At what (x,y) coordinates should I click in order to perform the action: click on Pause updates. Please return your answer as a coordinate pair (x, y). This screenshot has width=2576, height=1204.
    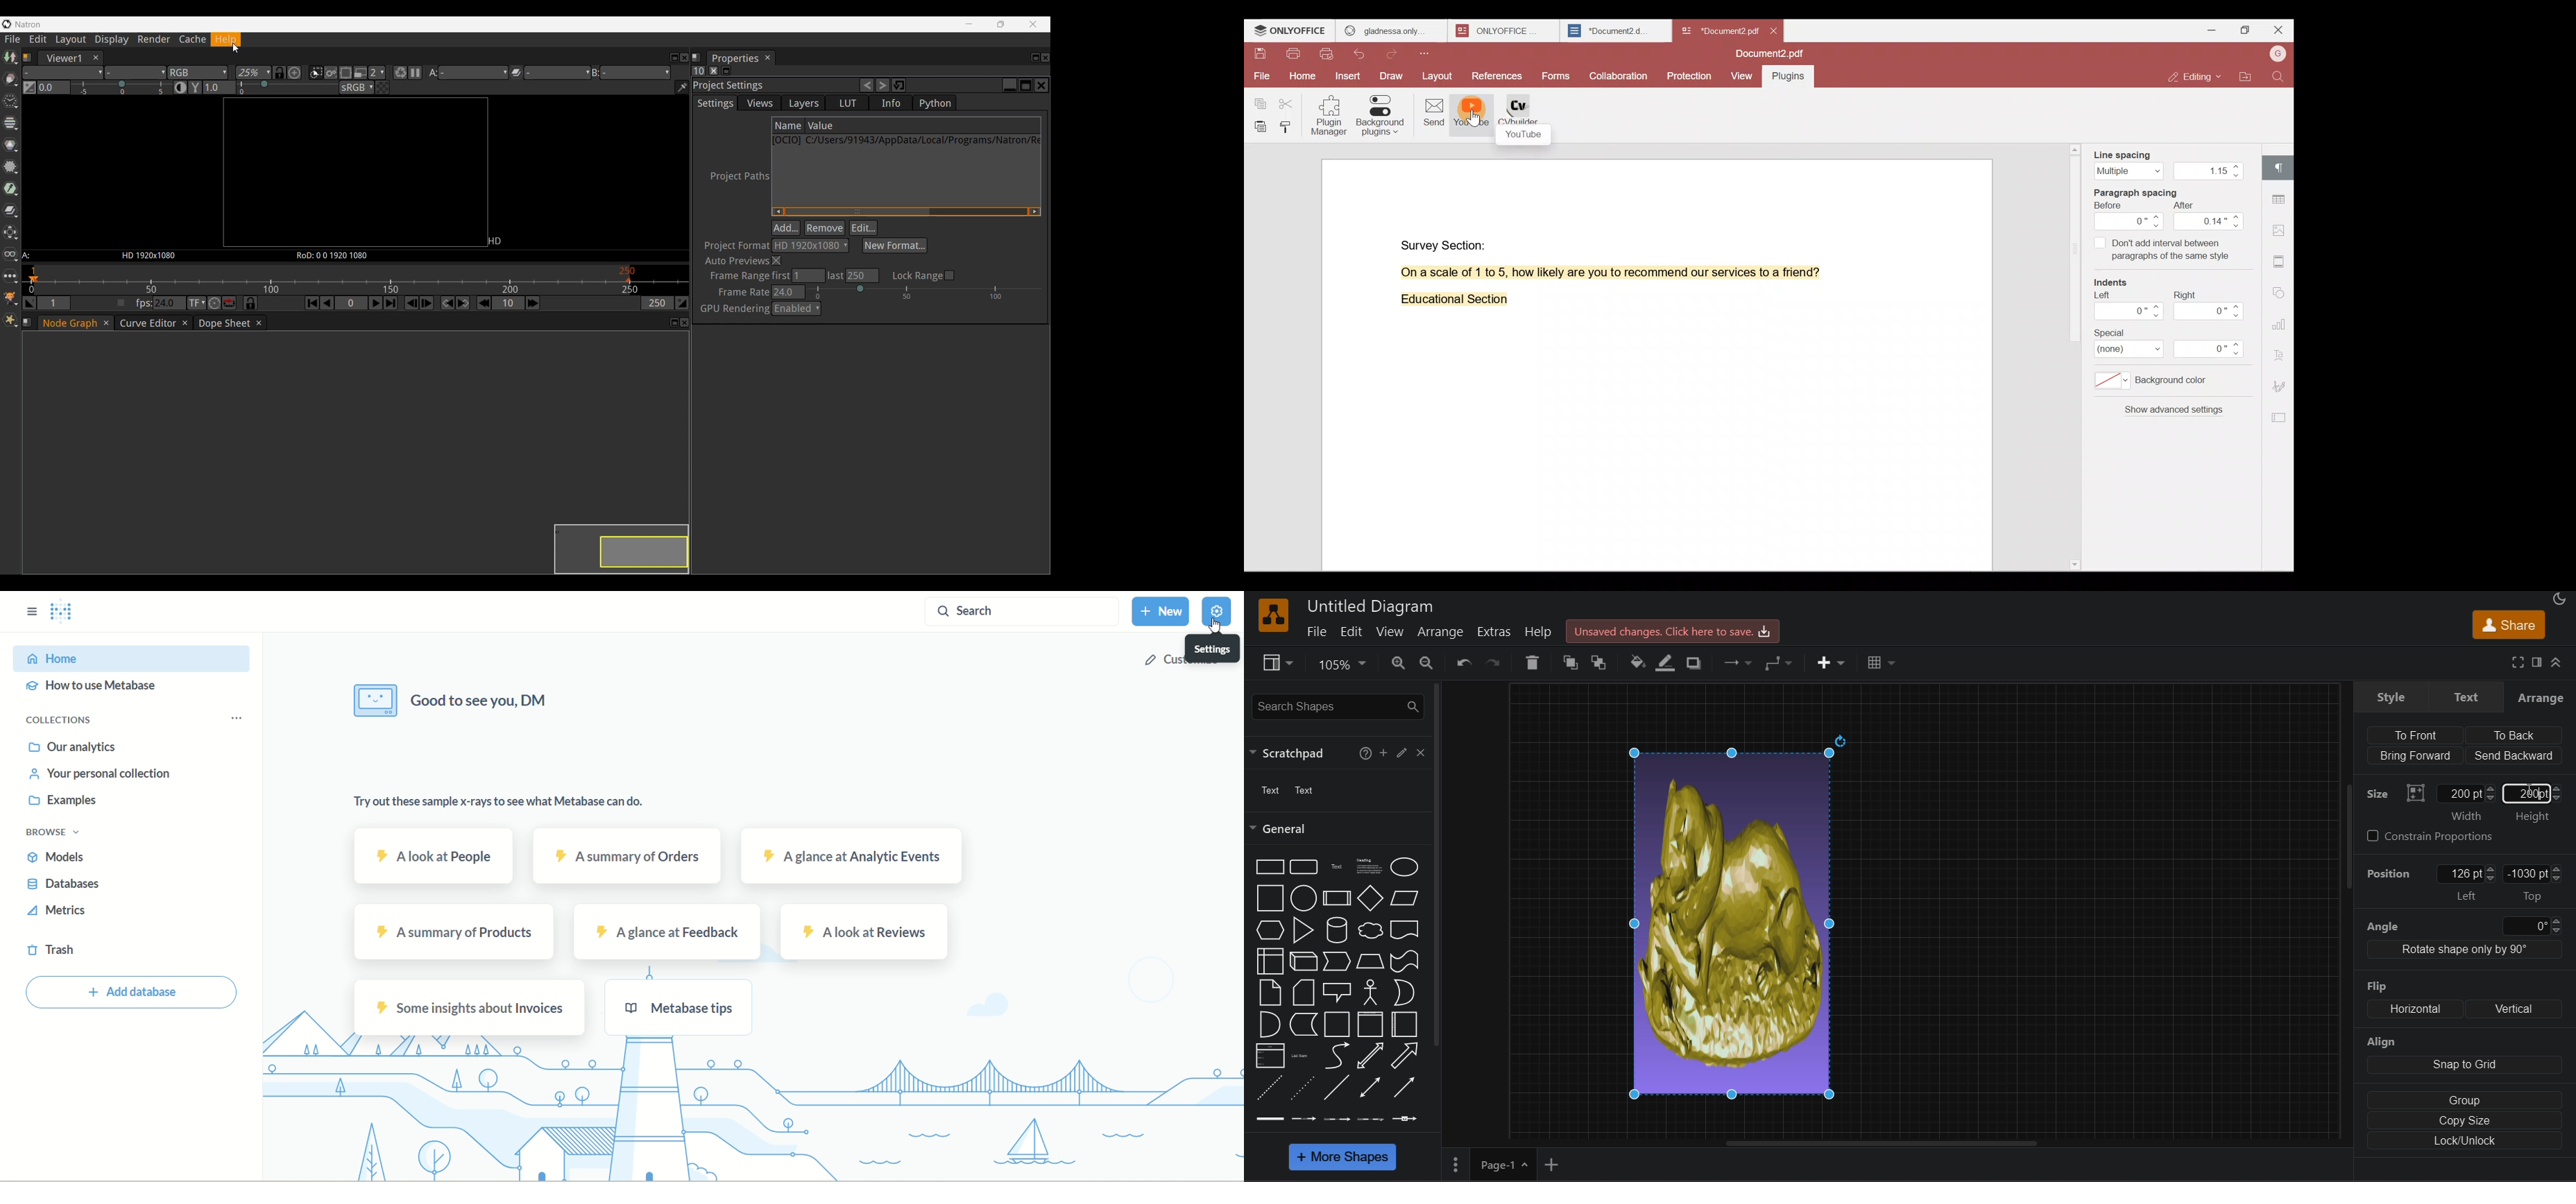
    Looking at the image, I should click on (415, 73).